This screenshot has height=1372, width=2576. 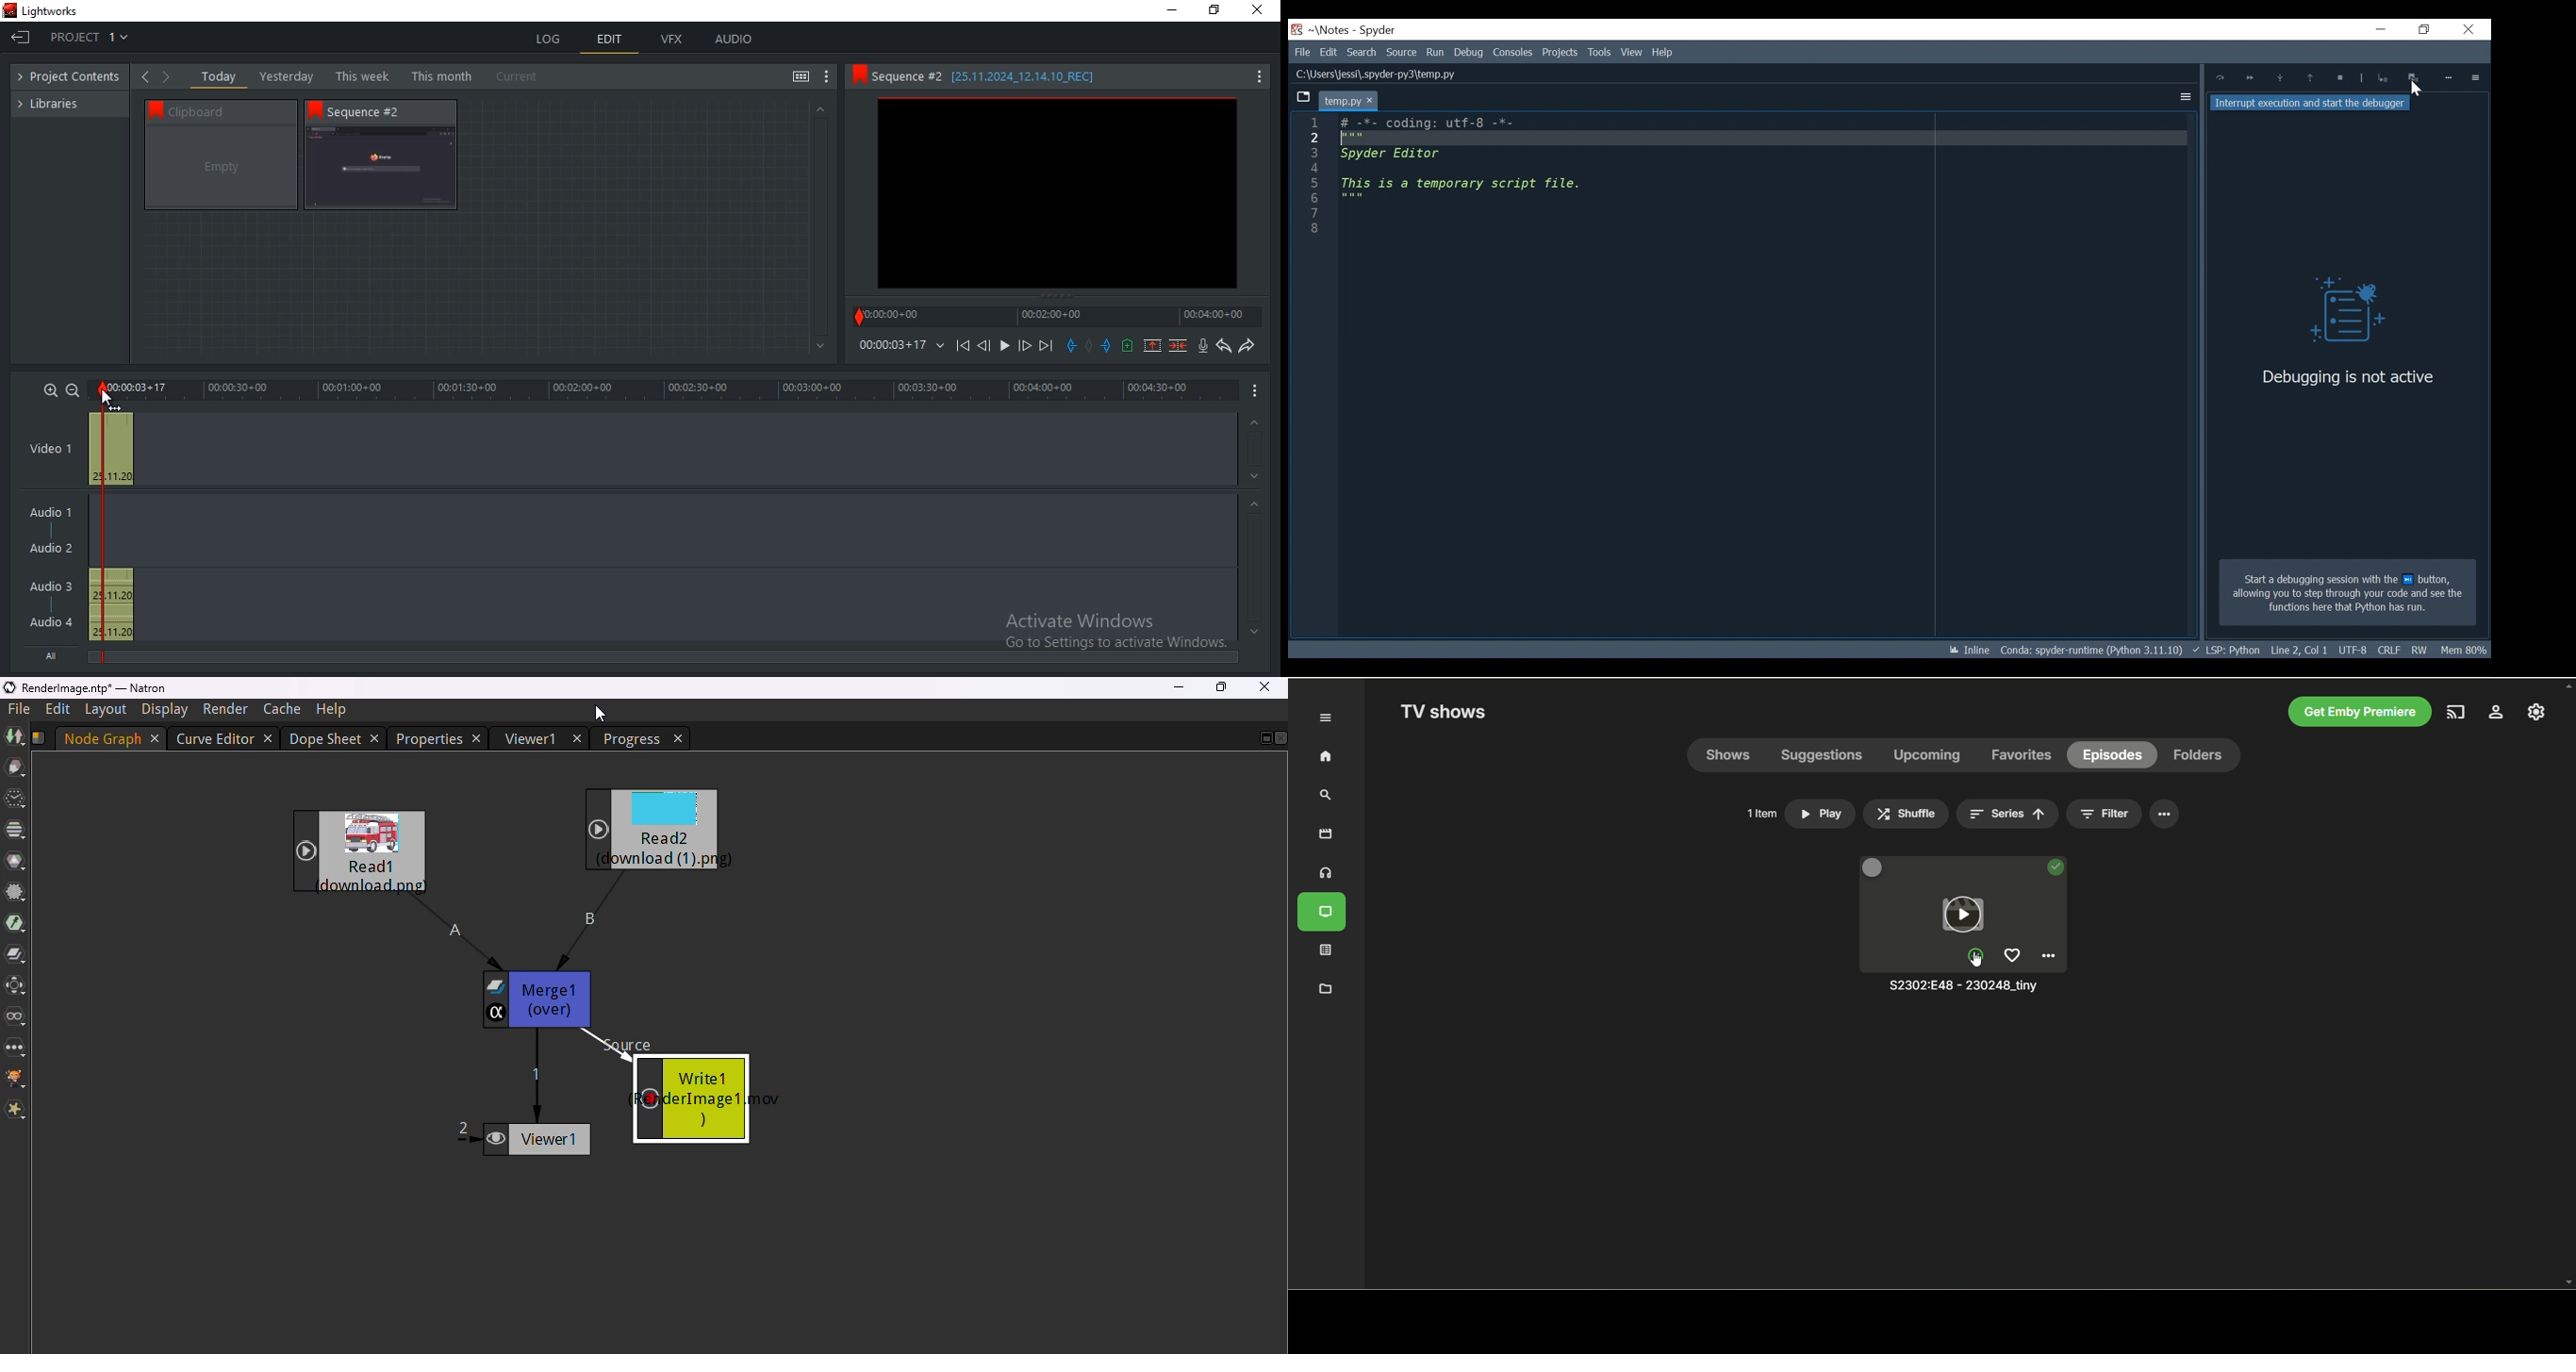 What do you see at coordinates (1469, 52) in the screenshot?
I see `Debug` at bounding box center [1469, 52].